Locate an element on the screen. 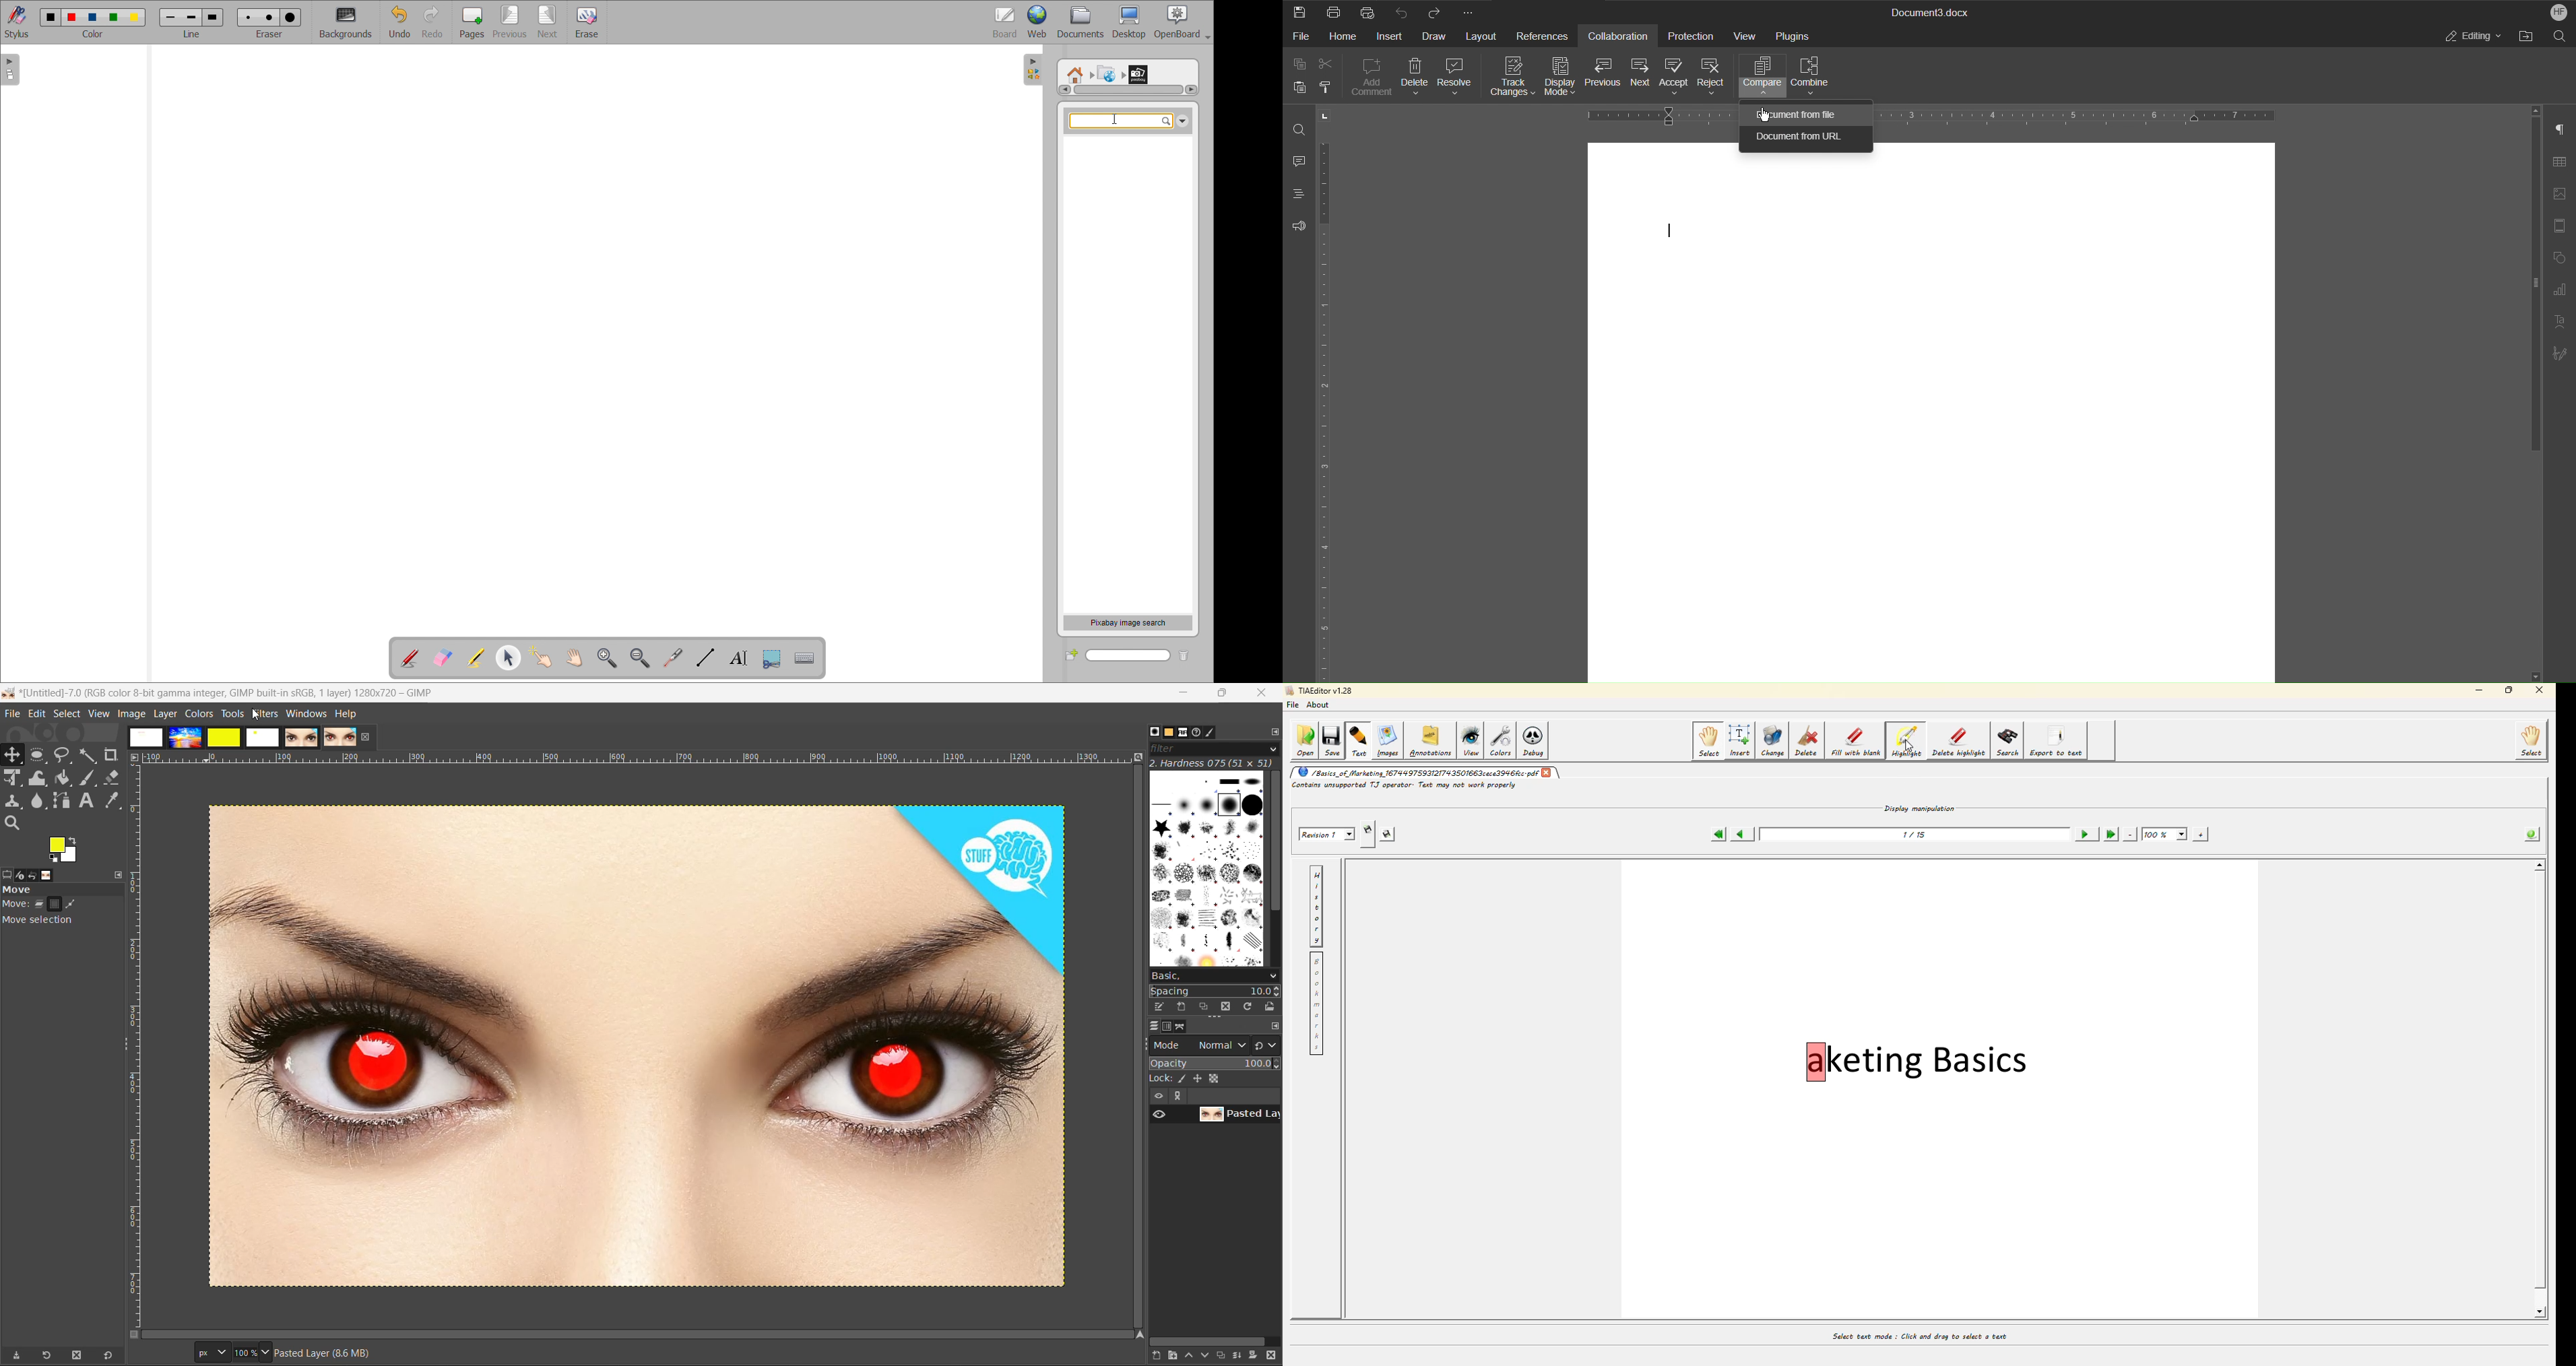  maximize is located at coordinates (1222, 696).